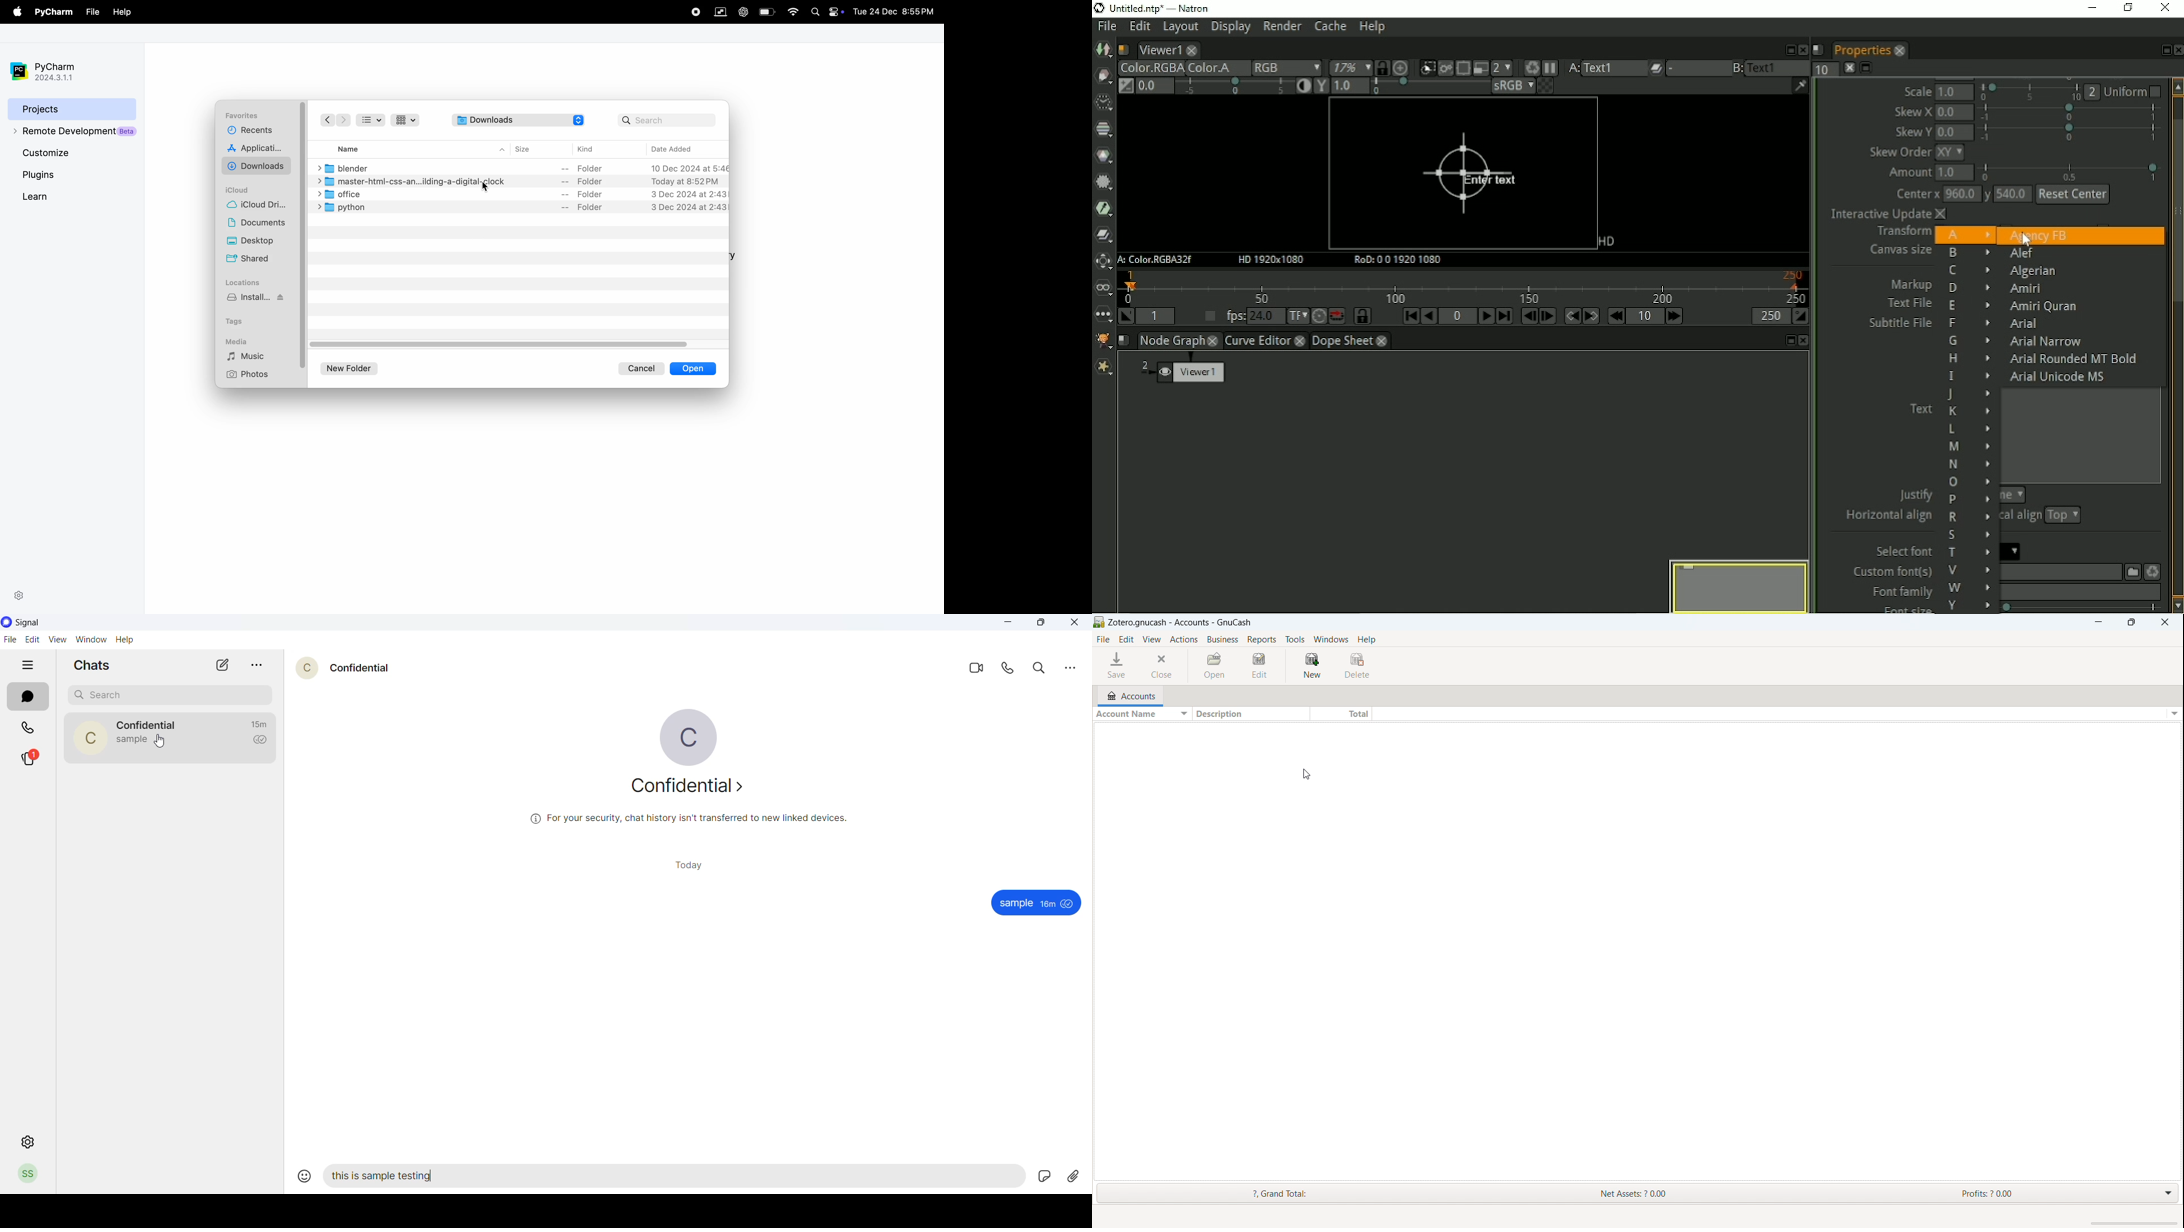 The width and height of the screenshot is (2184, 1232). Describe the element at coordinates (28, 759) in the screenshot. I see `stories` at that location.